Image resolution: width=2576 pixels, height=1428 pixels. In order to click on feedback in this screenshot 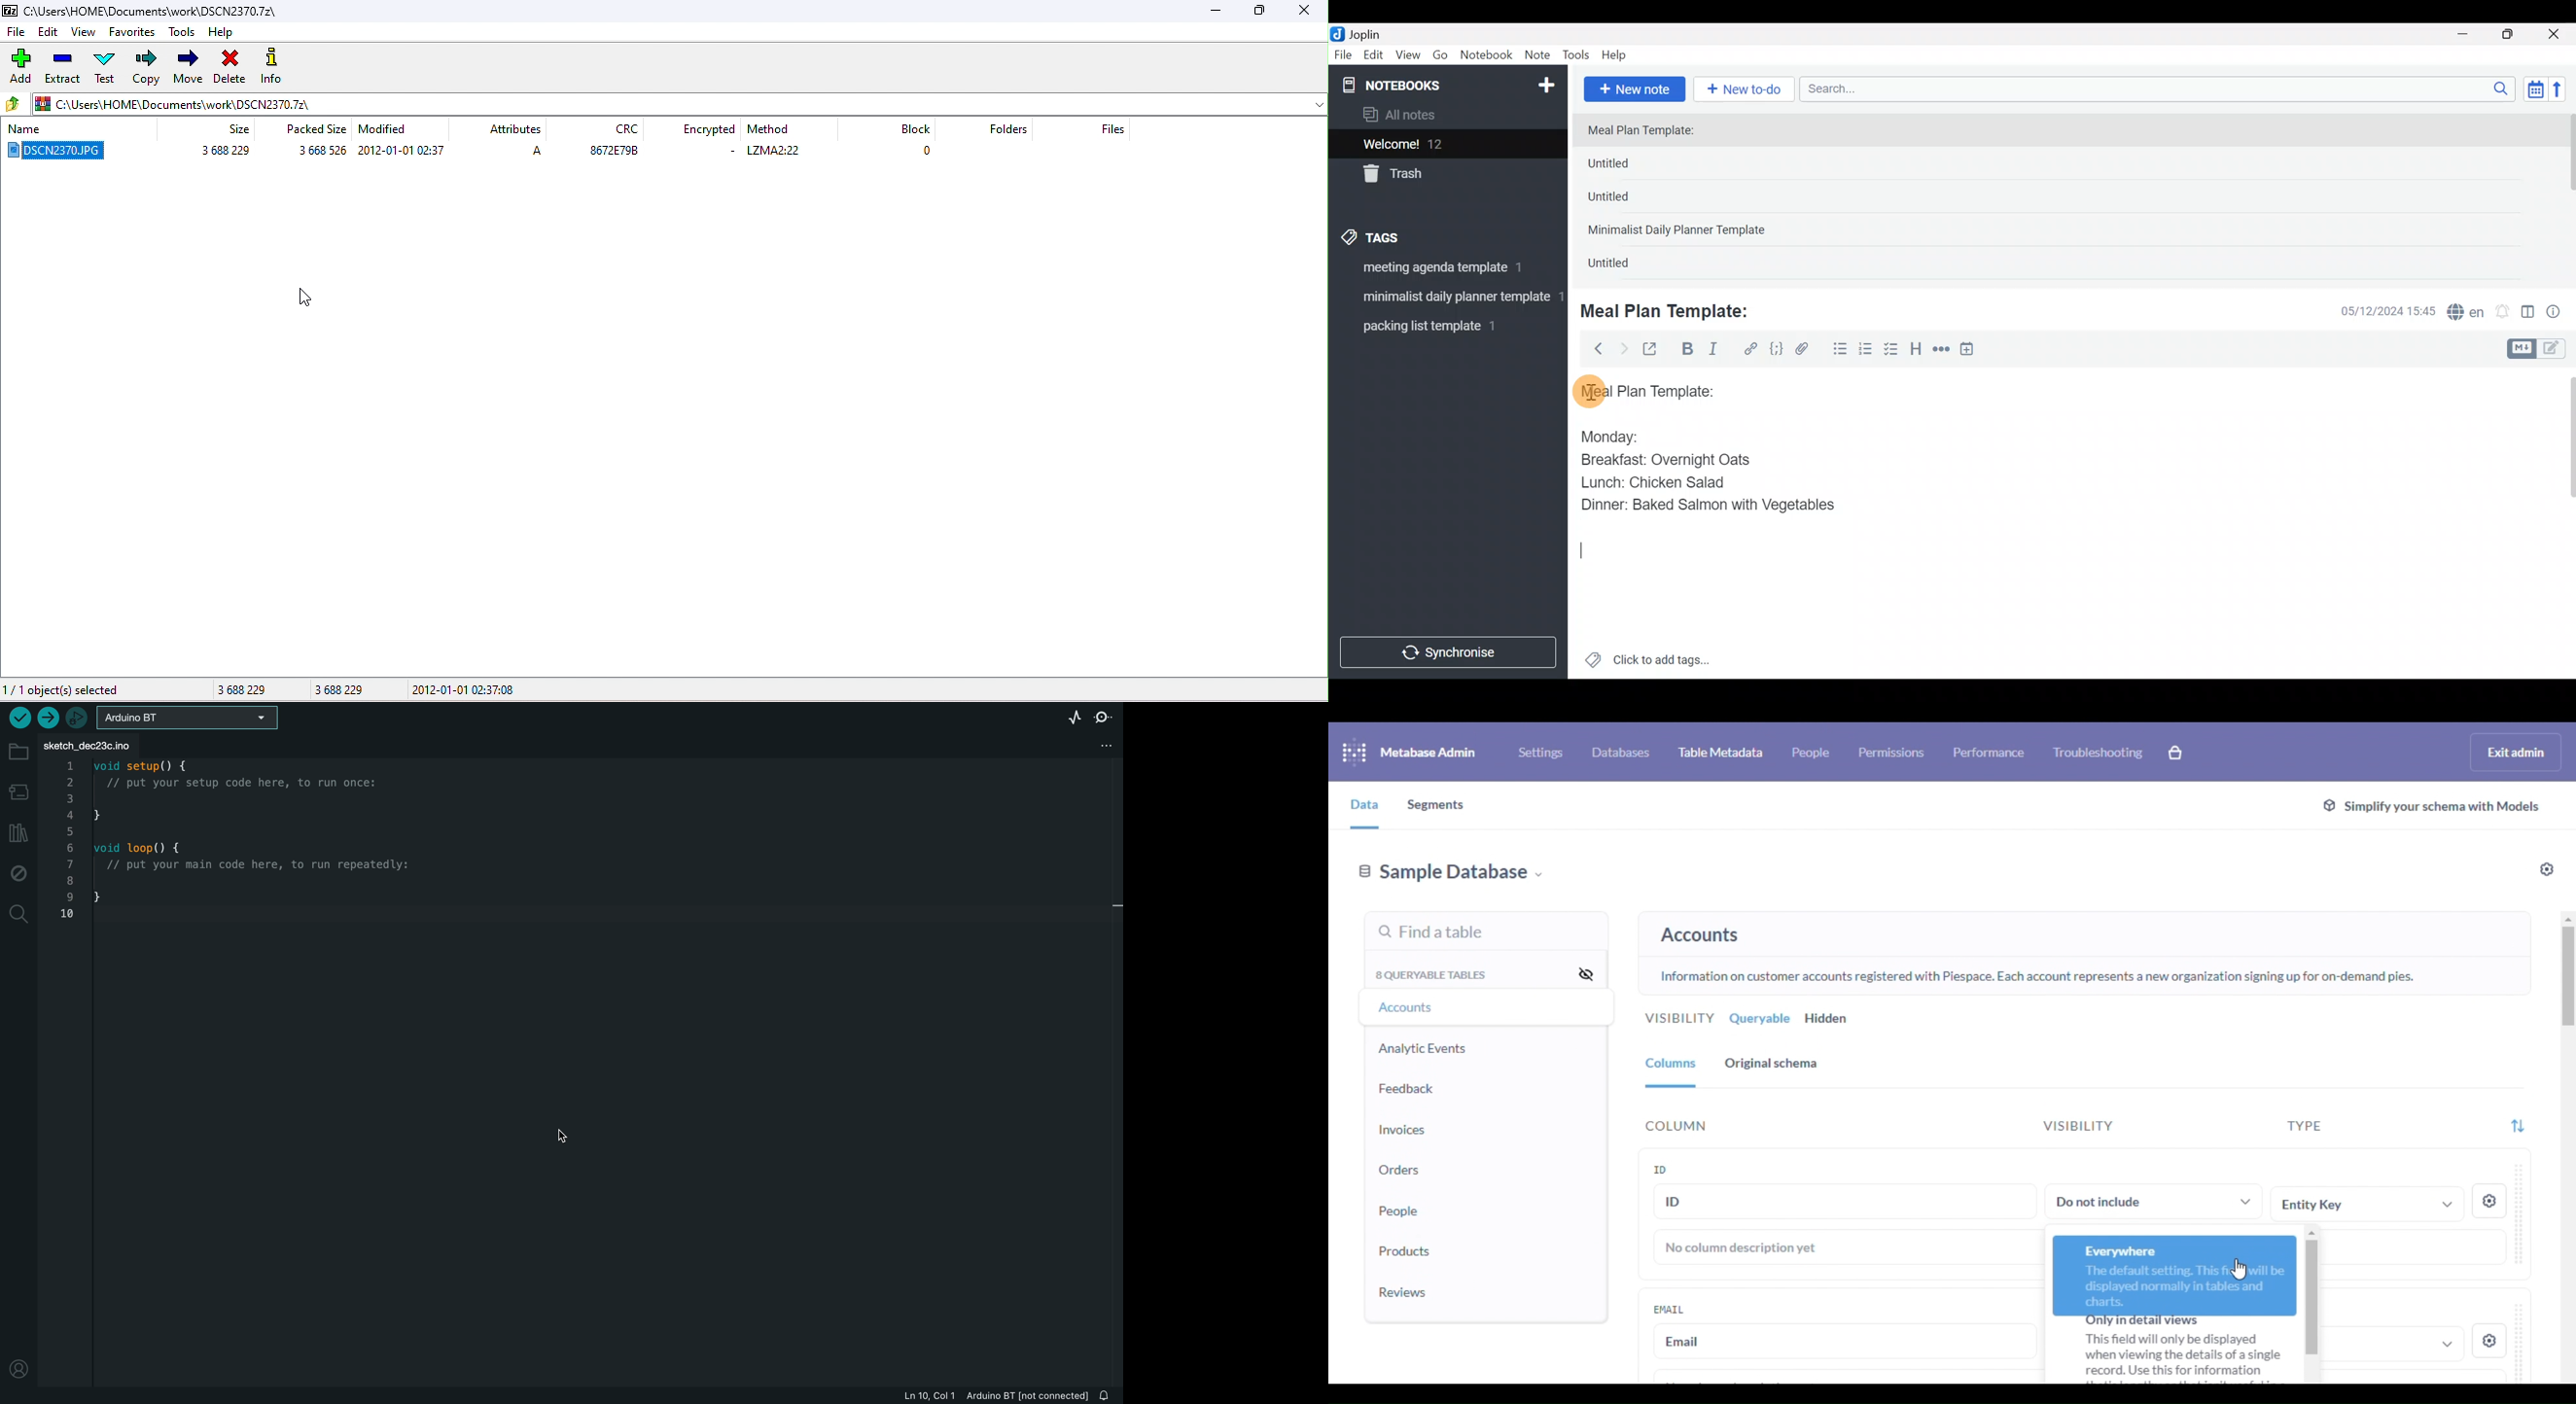, I will do `click(1407, 1089)`.